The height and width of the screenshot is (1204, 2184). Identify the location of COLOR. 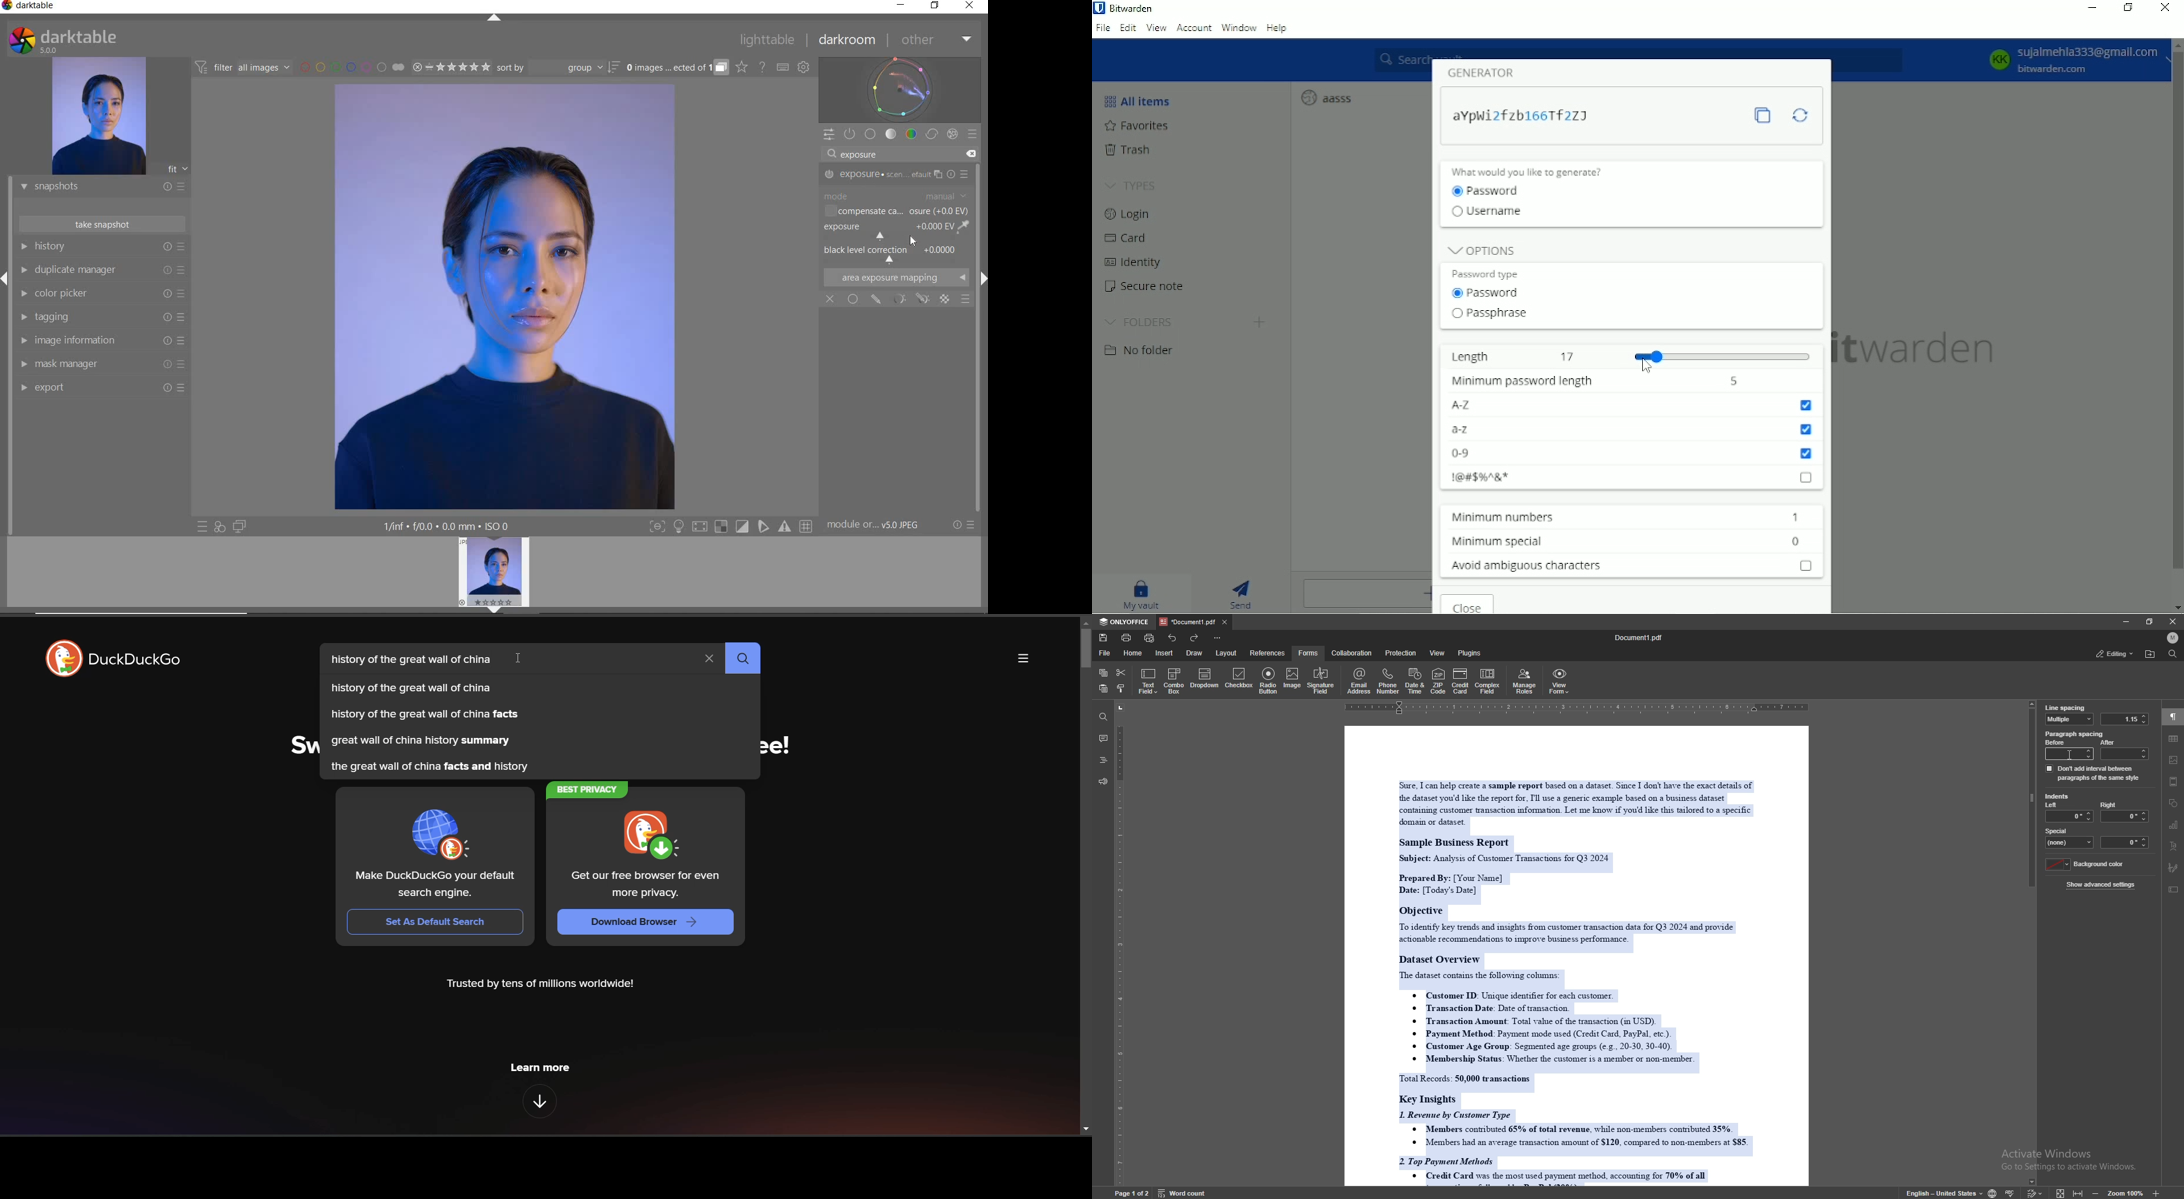
(912, 134).